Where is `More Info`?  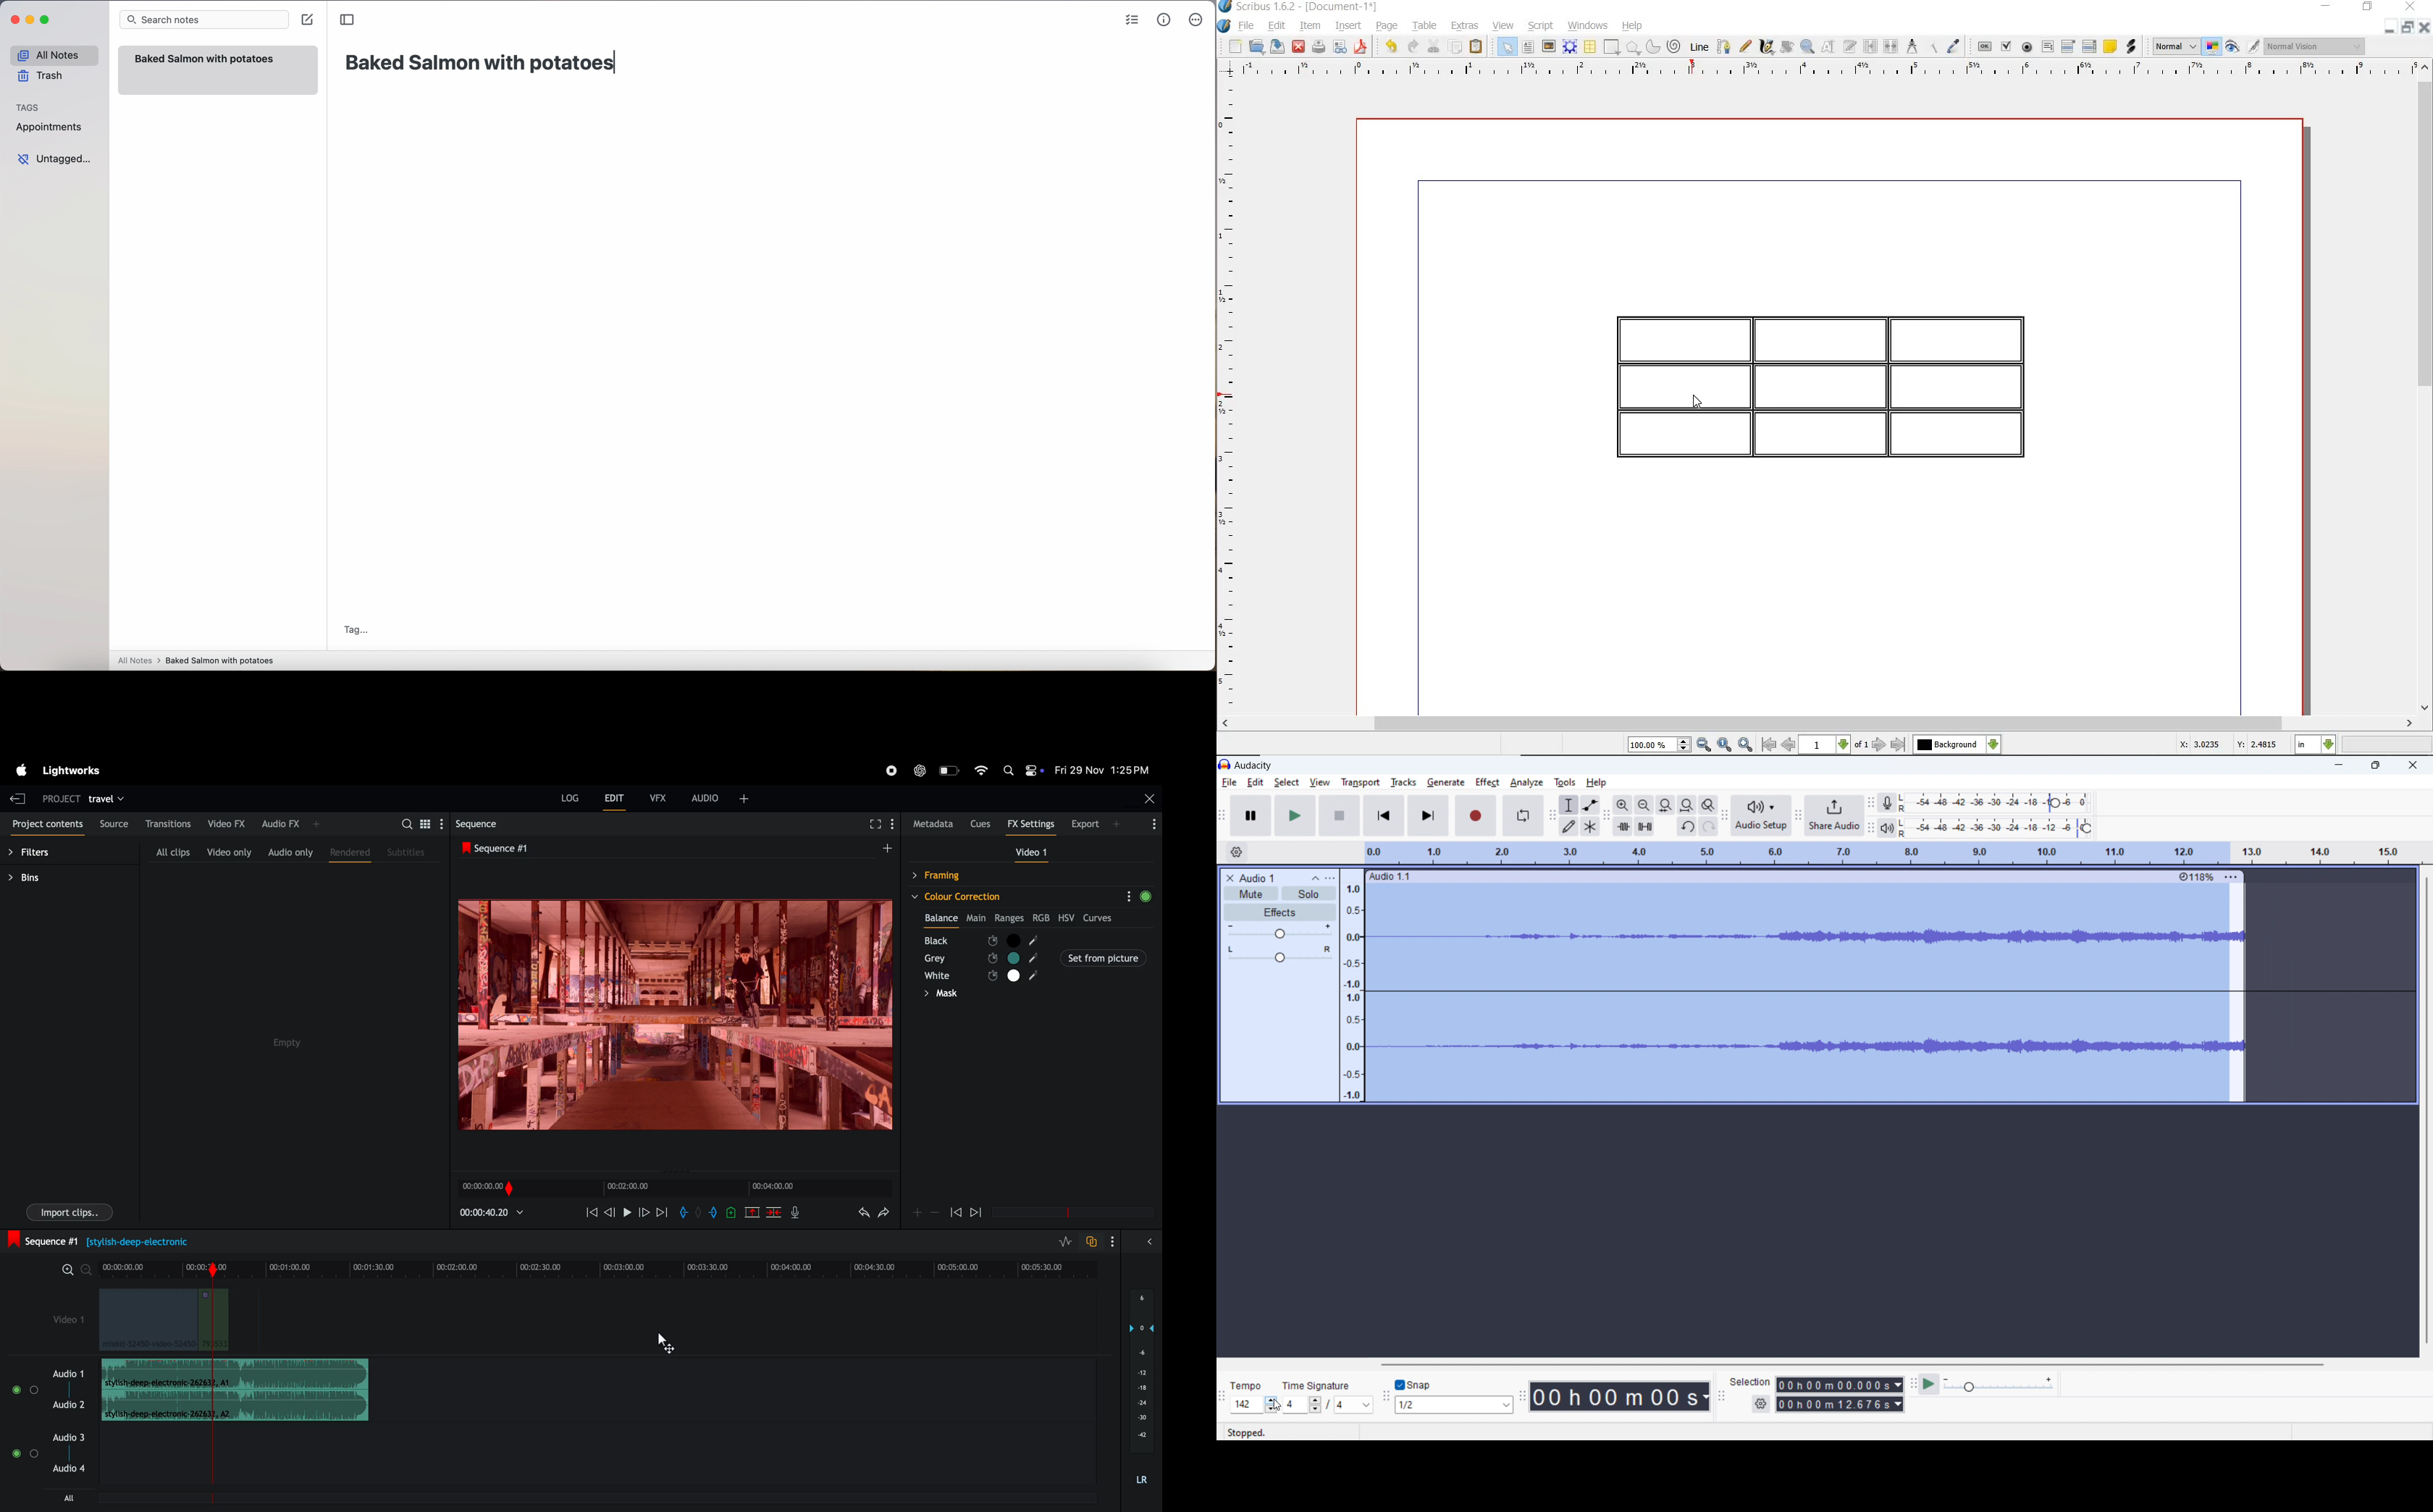
More Info is located at coordinates (1155, 827).